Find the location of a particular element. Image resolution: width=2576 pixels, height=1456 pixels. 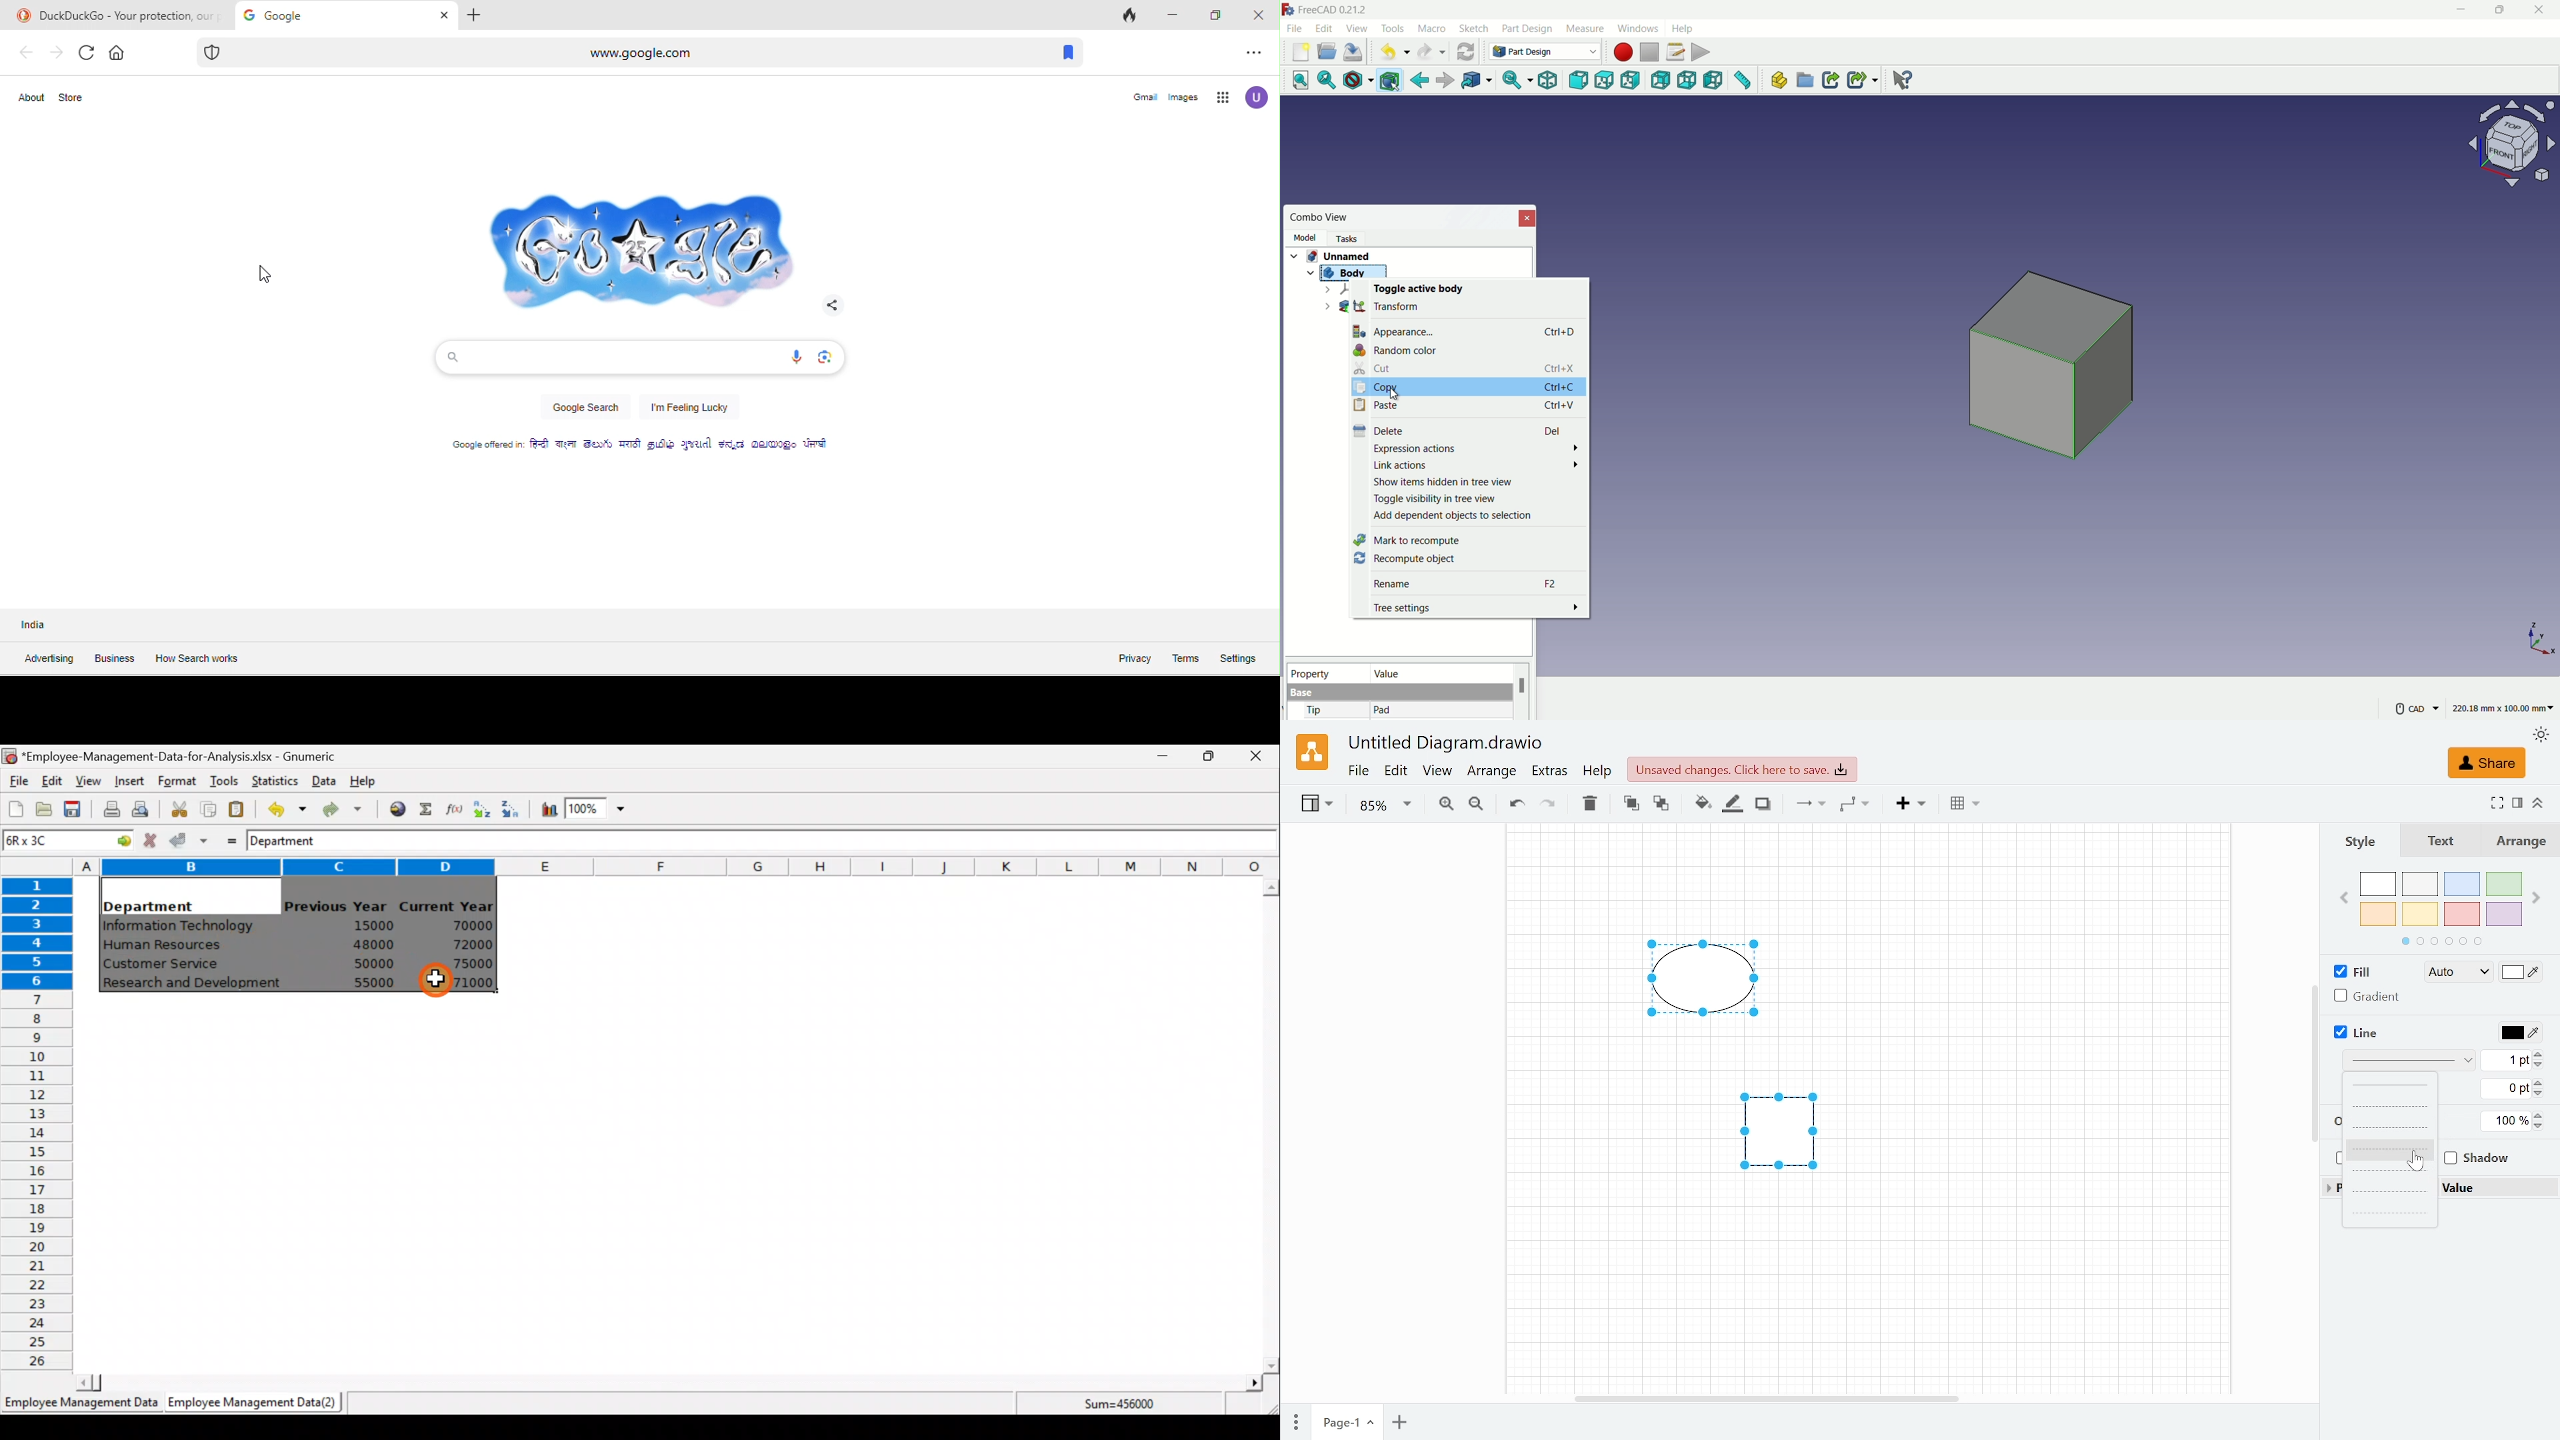

Dashed 2 is located at coordinates (2389, 1128).